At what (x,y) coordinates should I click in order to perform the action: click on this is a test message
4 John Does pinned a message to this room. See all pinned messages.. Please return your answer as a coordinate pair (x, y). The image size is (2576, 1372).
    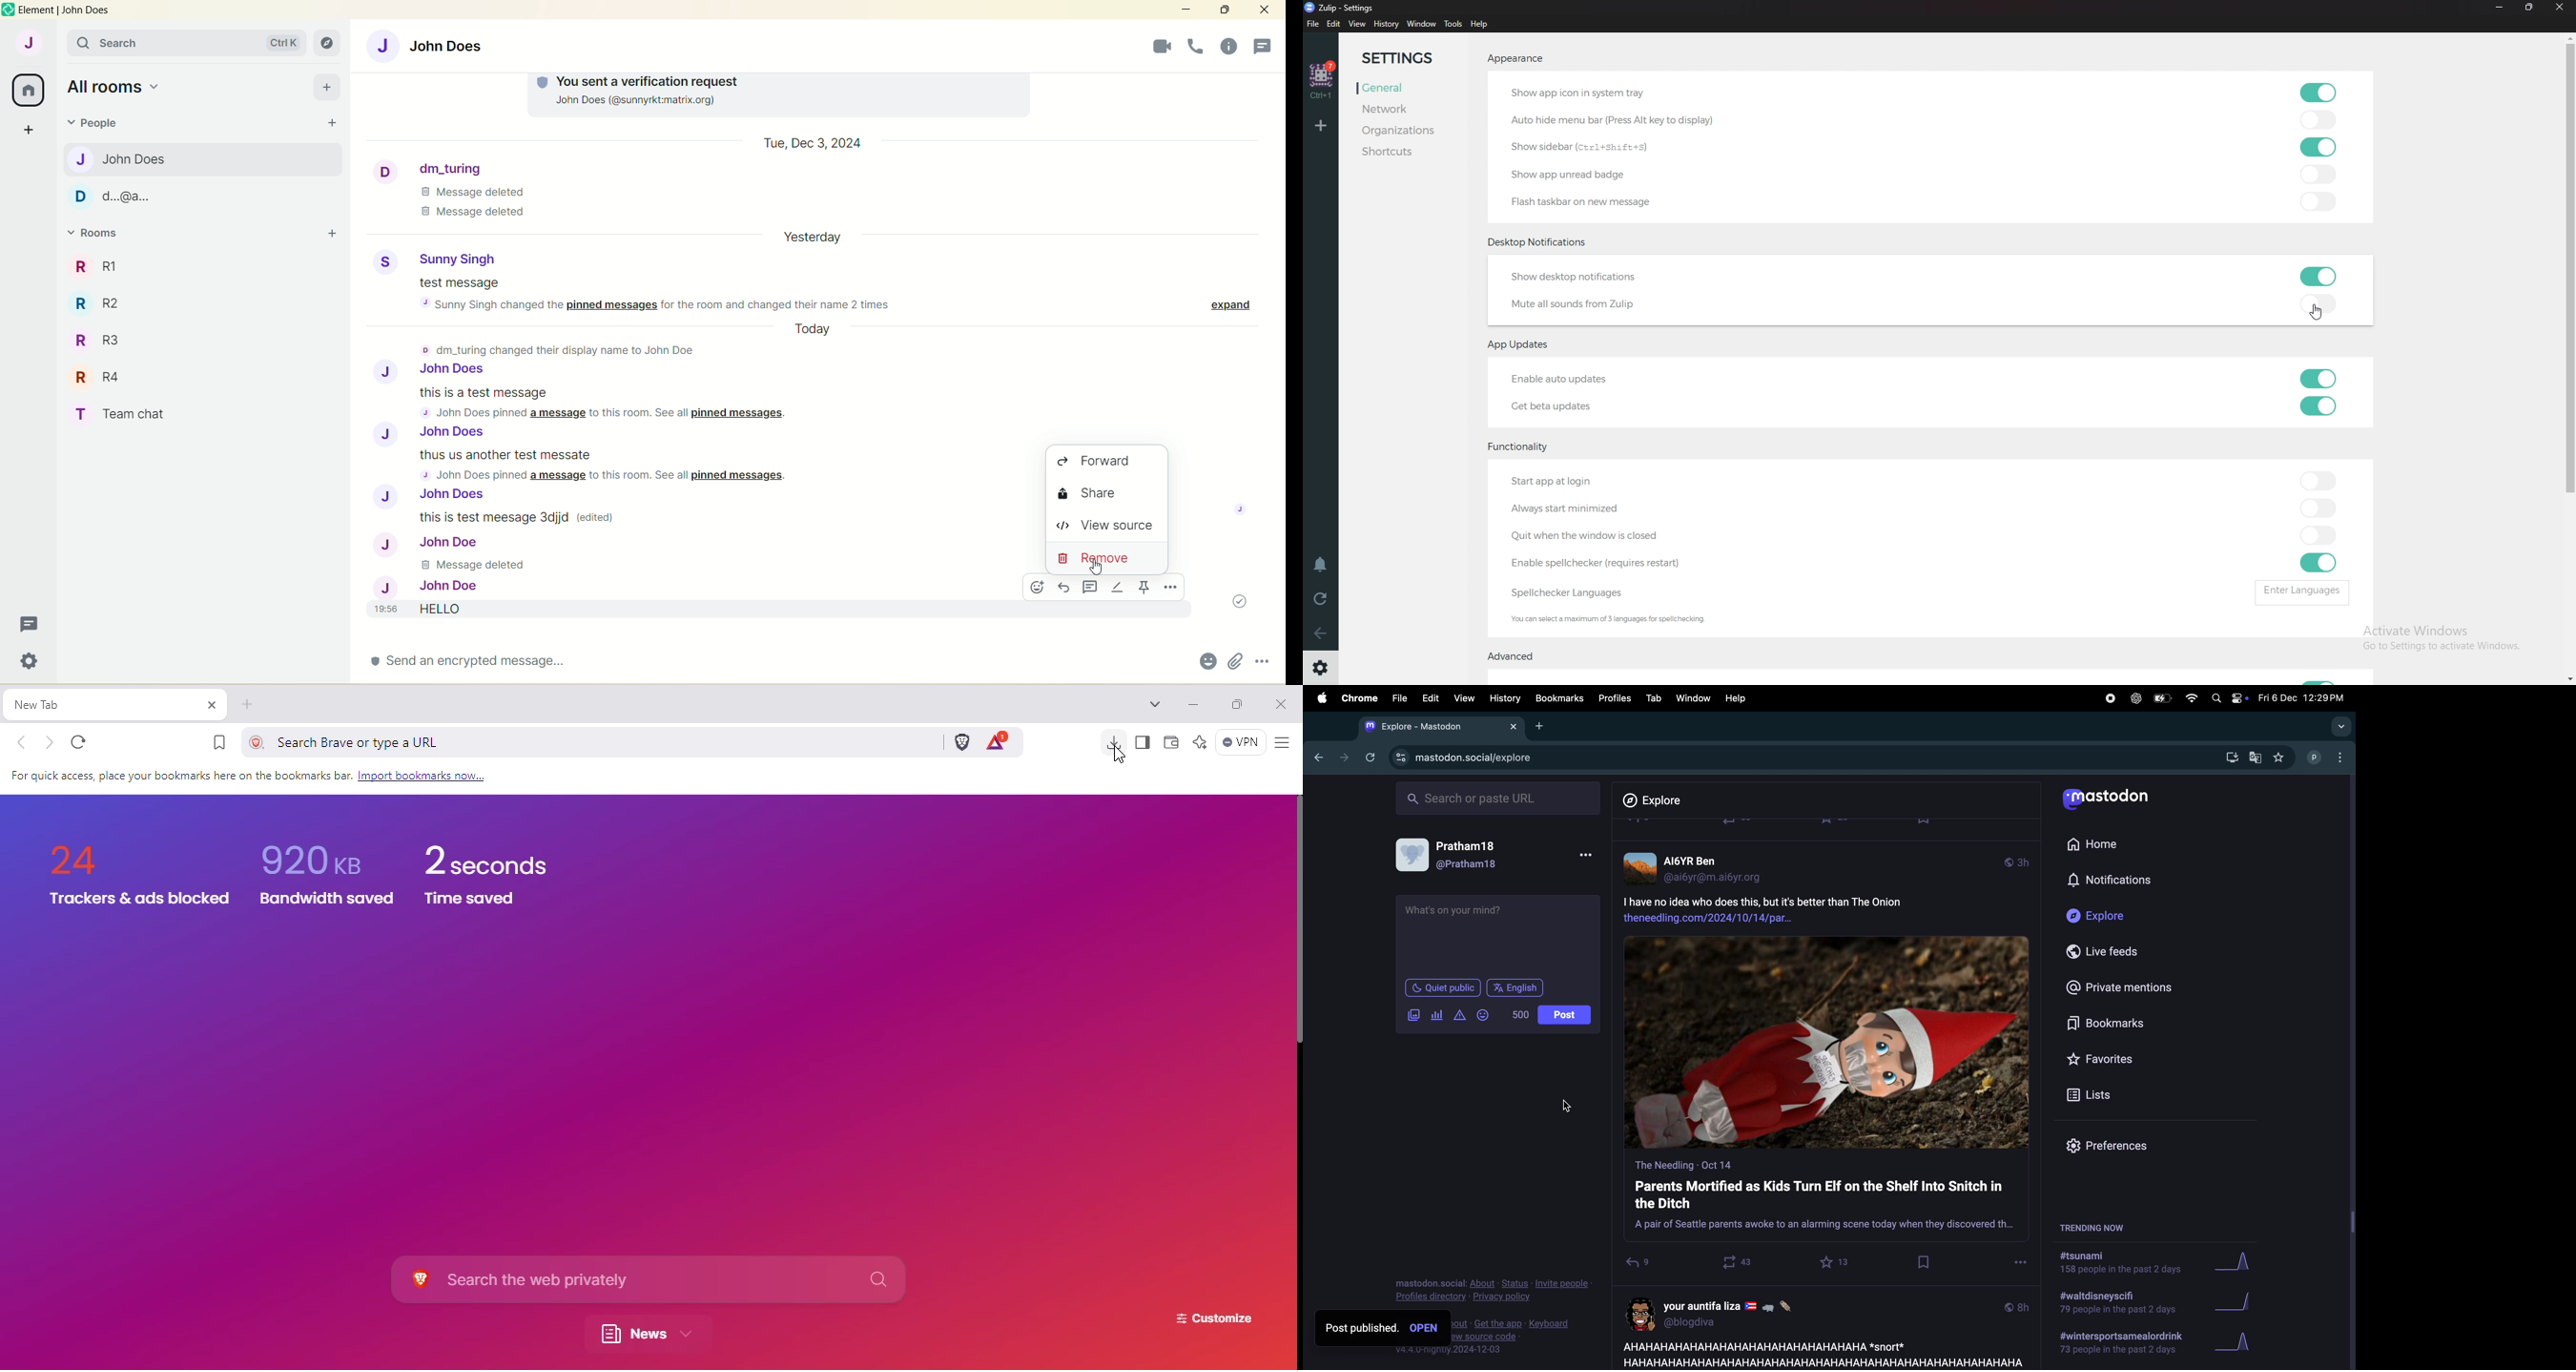
    Looking at the image, I should click on (603, 403).